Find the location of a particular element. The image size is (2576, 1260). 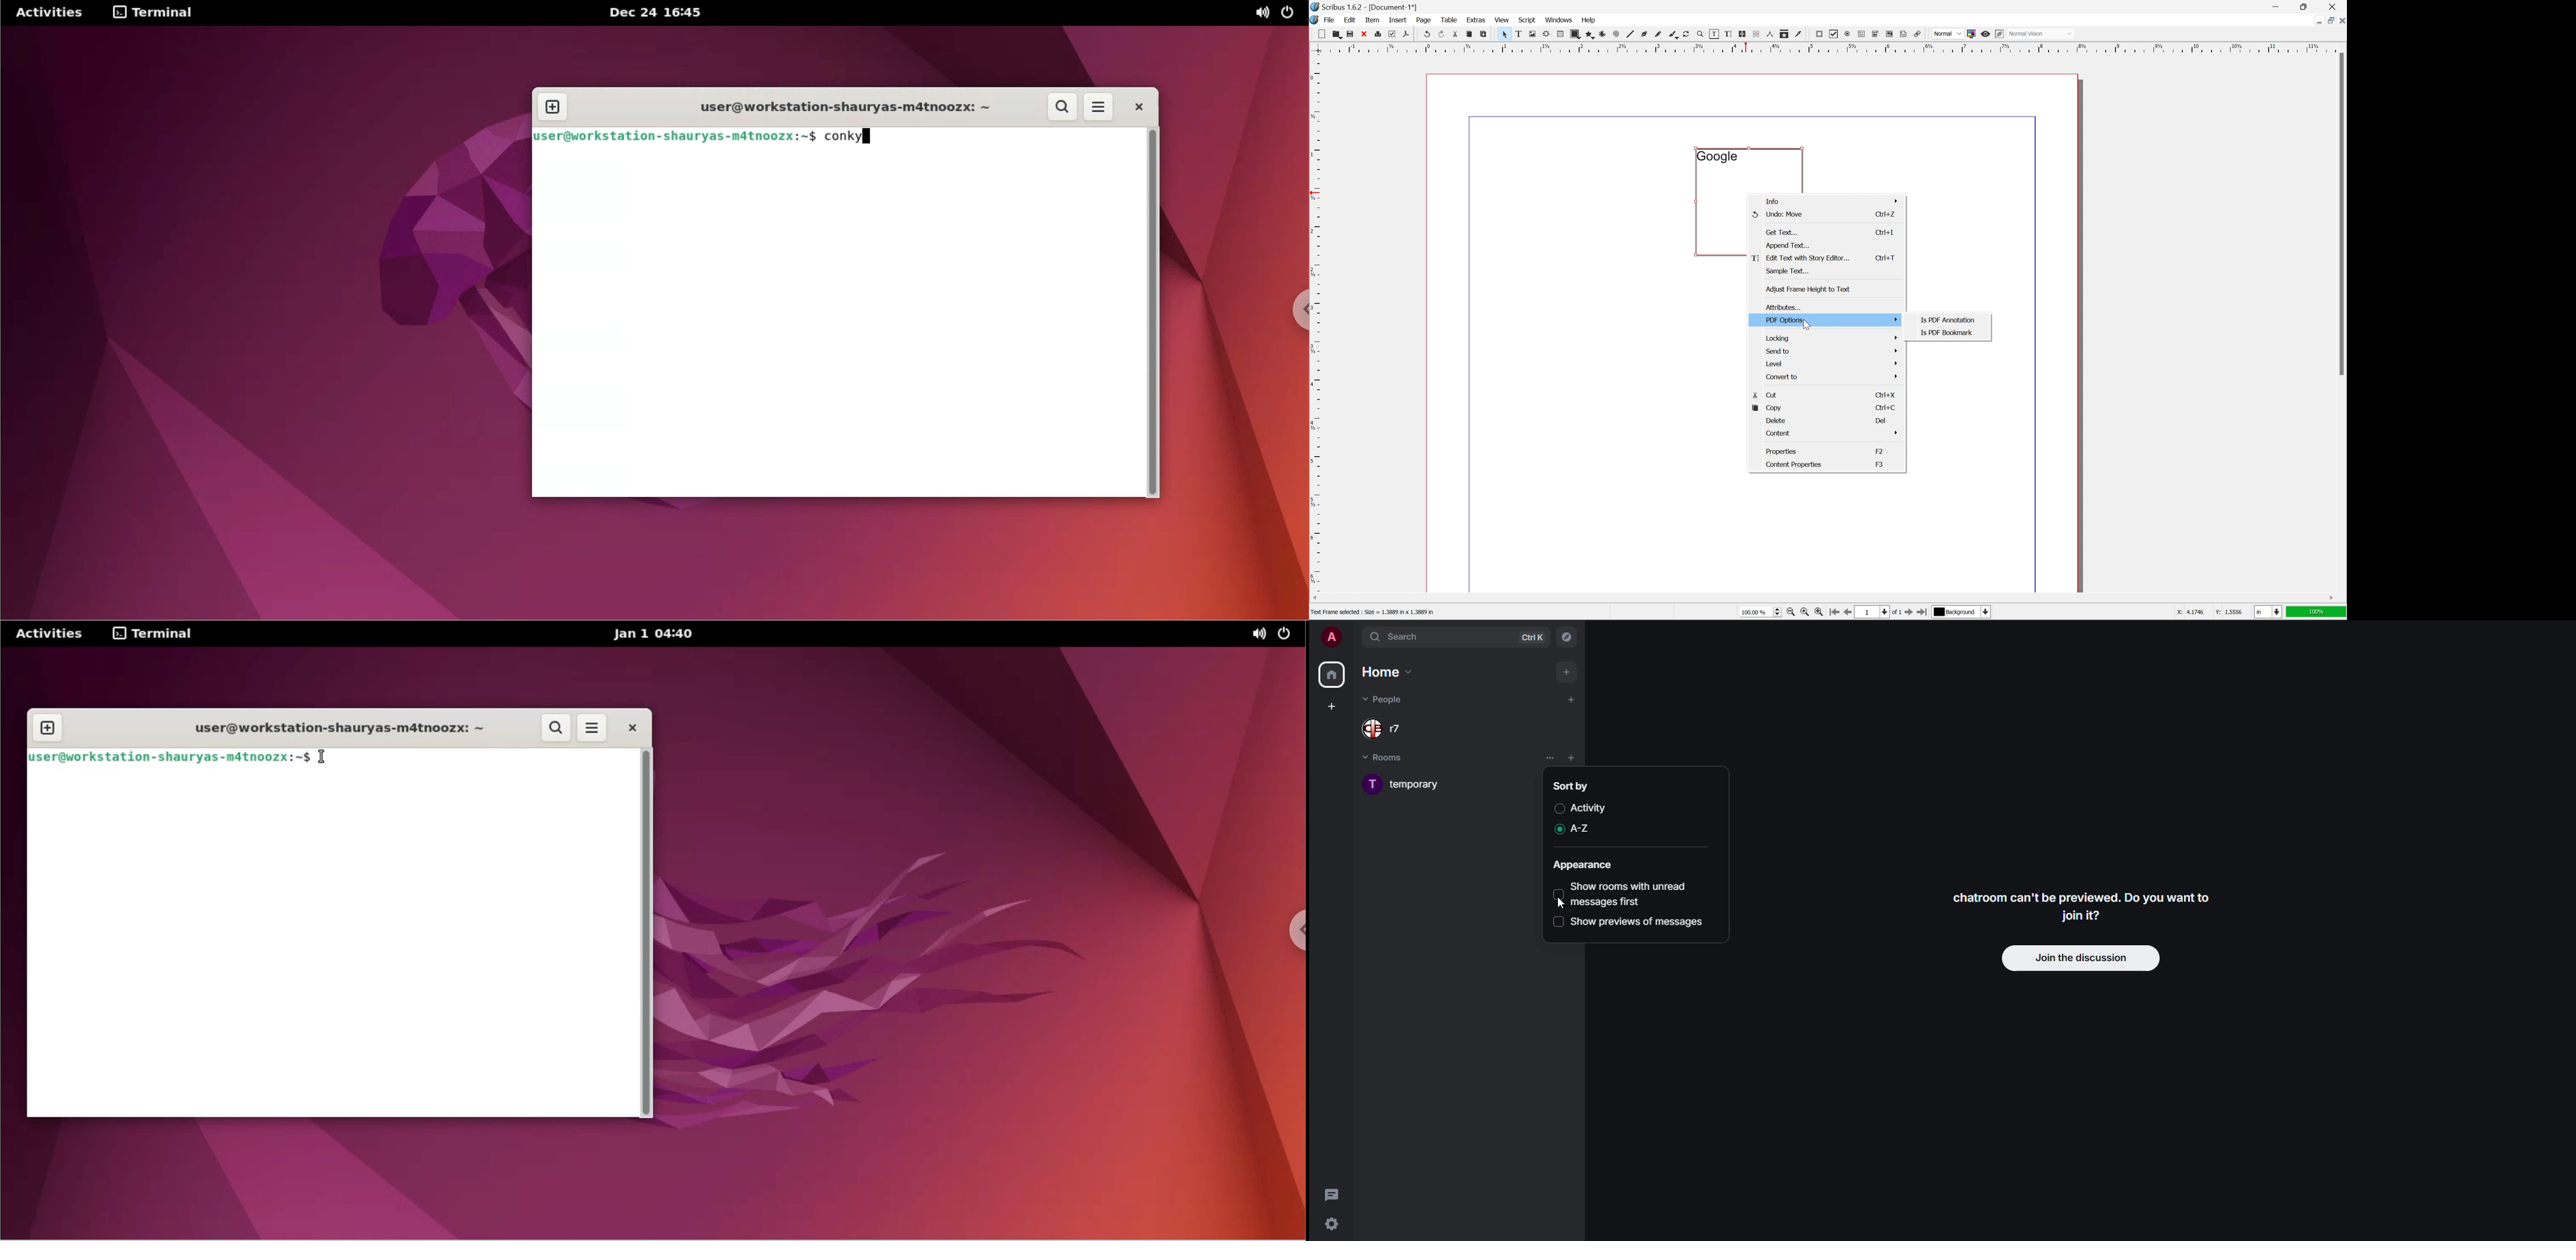

show previews of messages is located at coordinates (1640, 922).